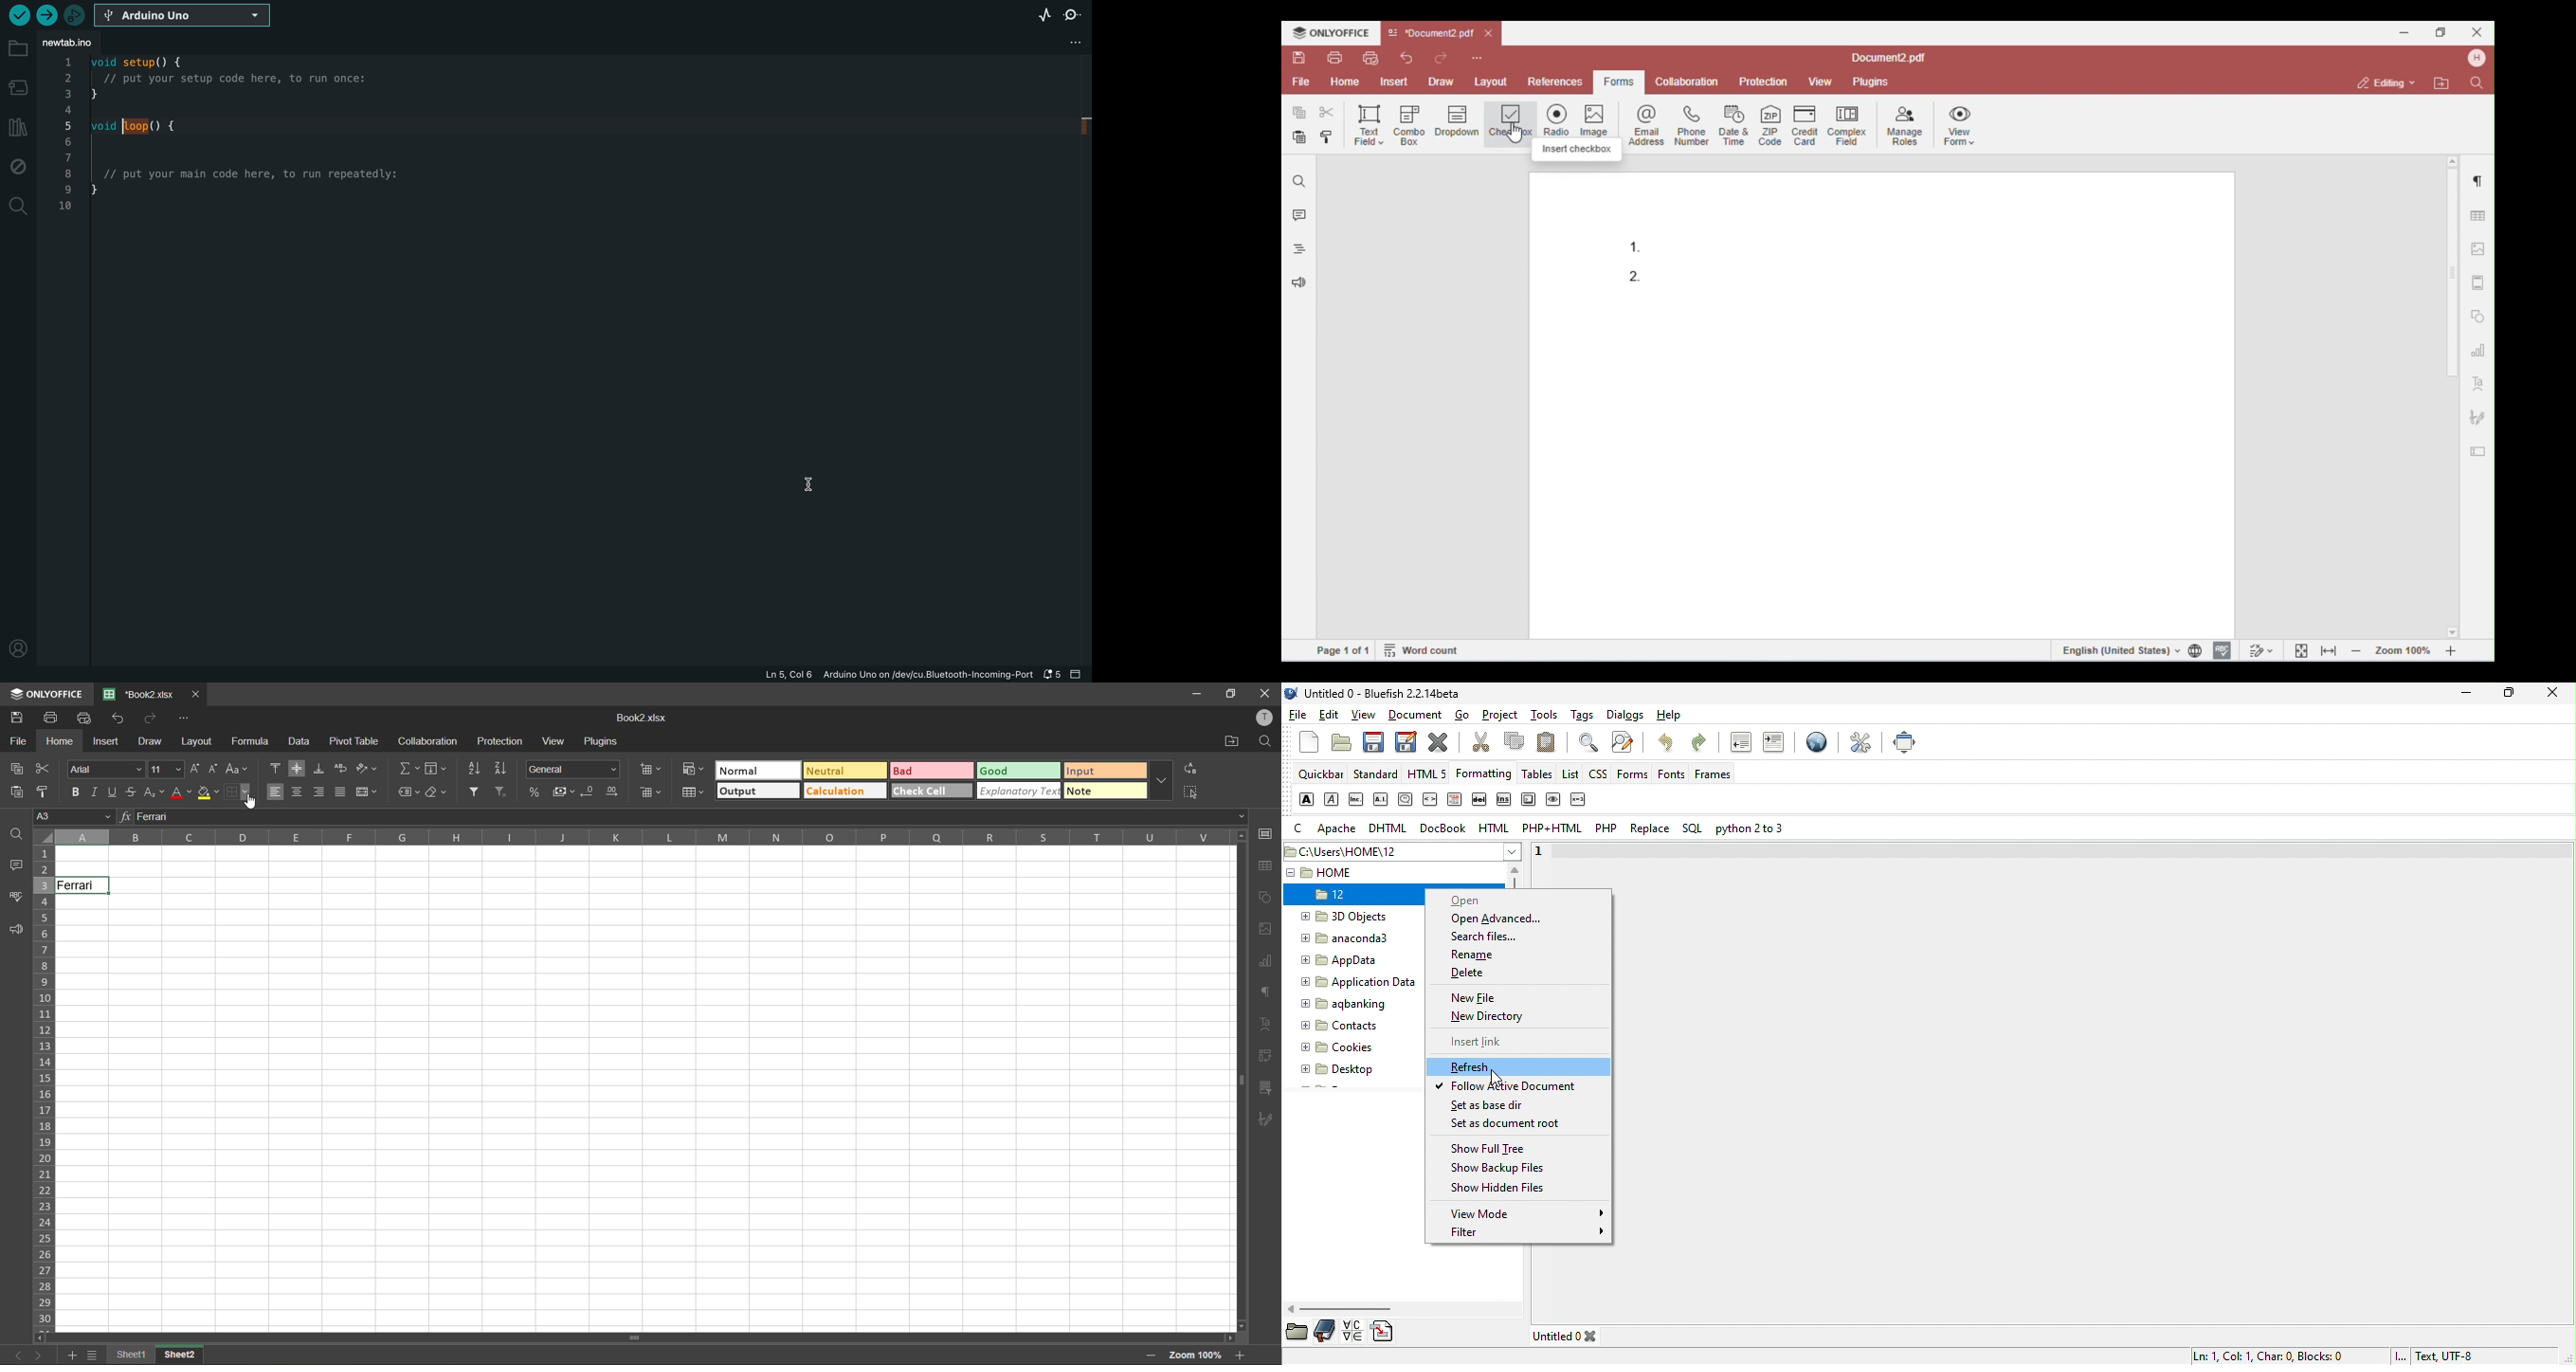 Image resolution: width=2576 pixels, height=1372 pixels. I want to click on redo, so click(150, 717).